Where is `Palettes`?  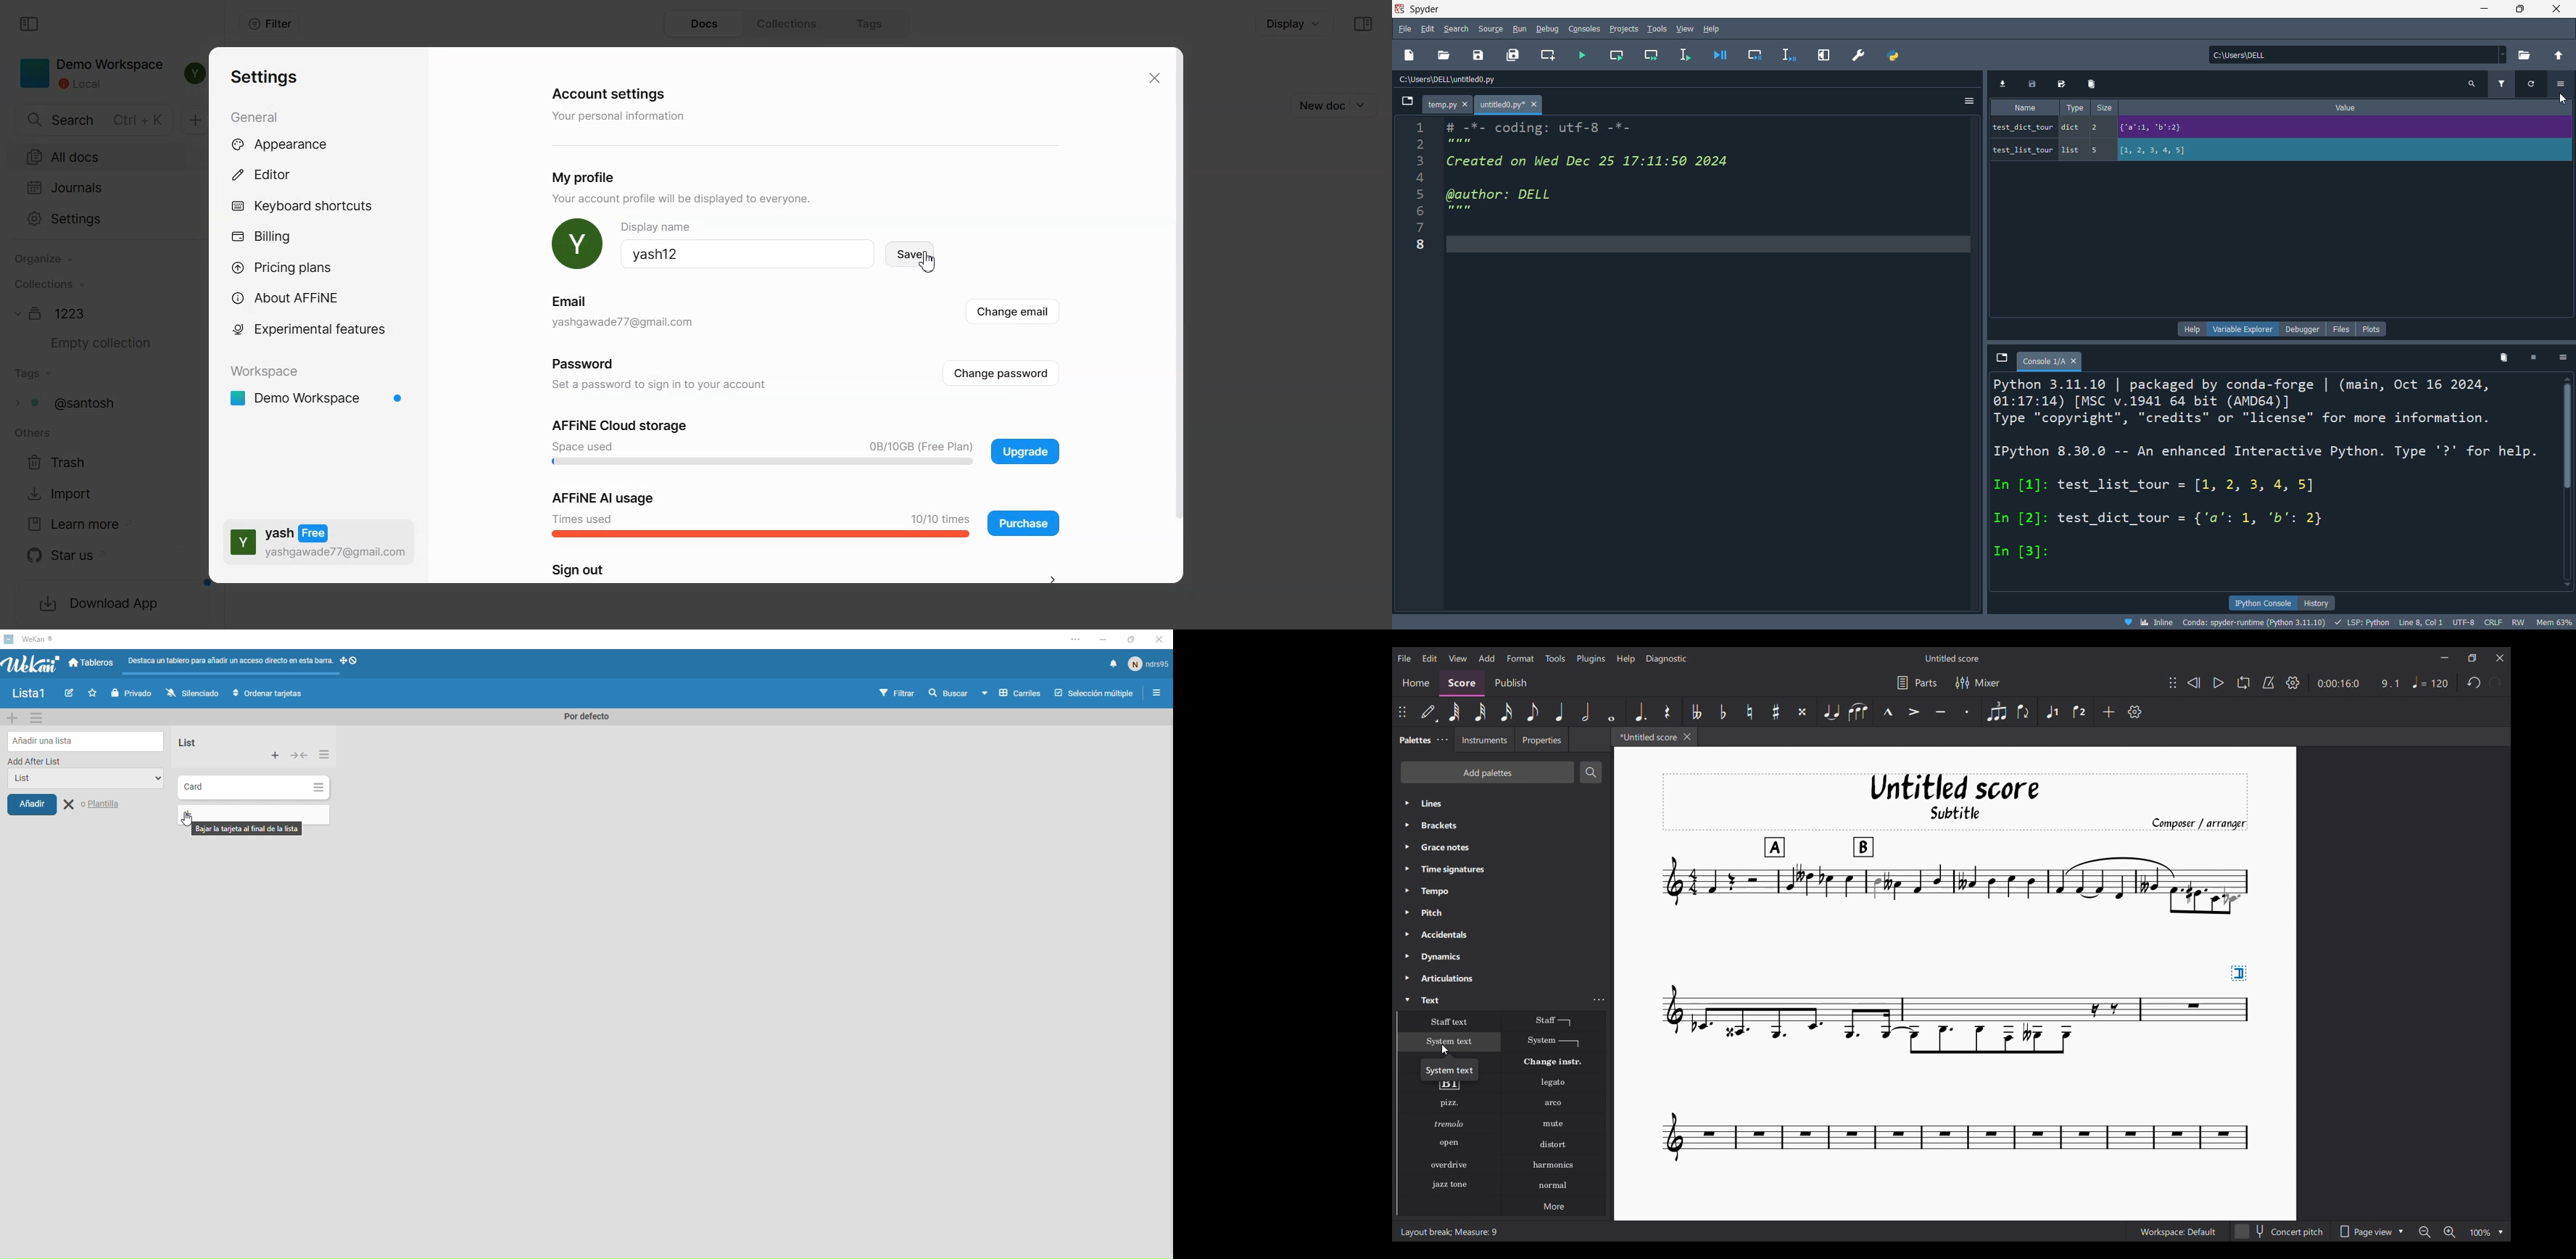 Palettes is located at coordinates (1412, 741).